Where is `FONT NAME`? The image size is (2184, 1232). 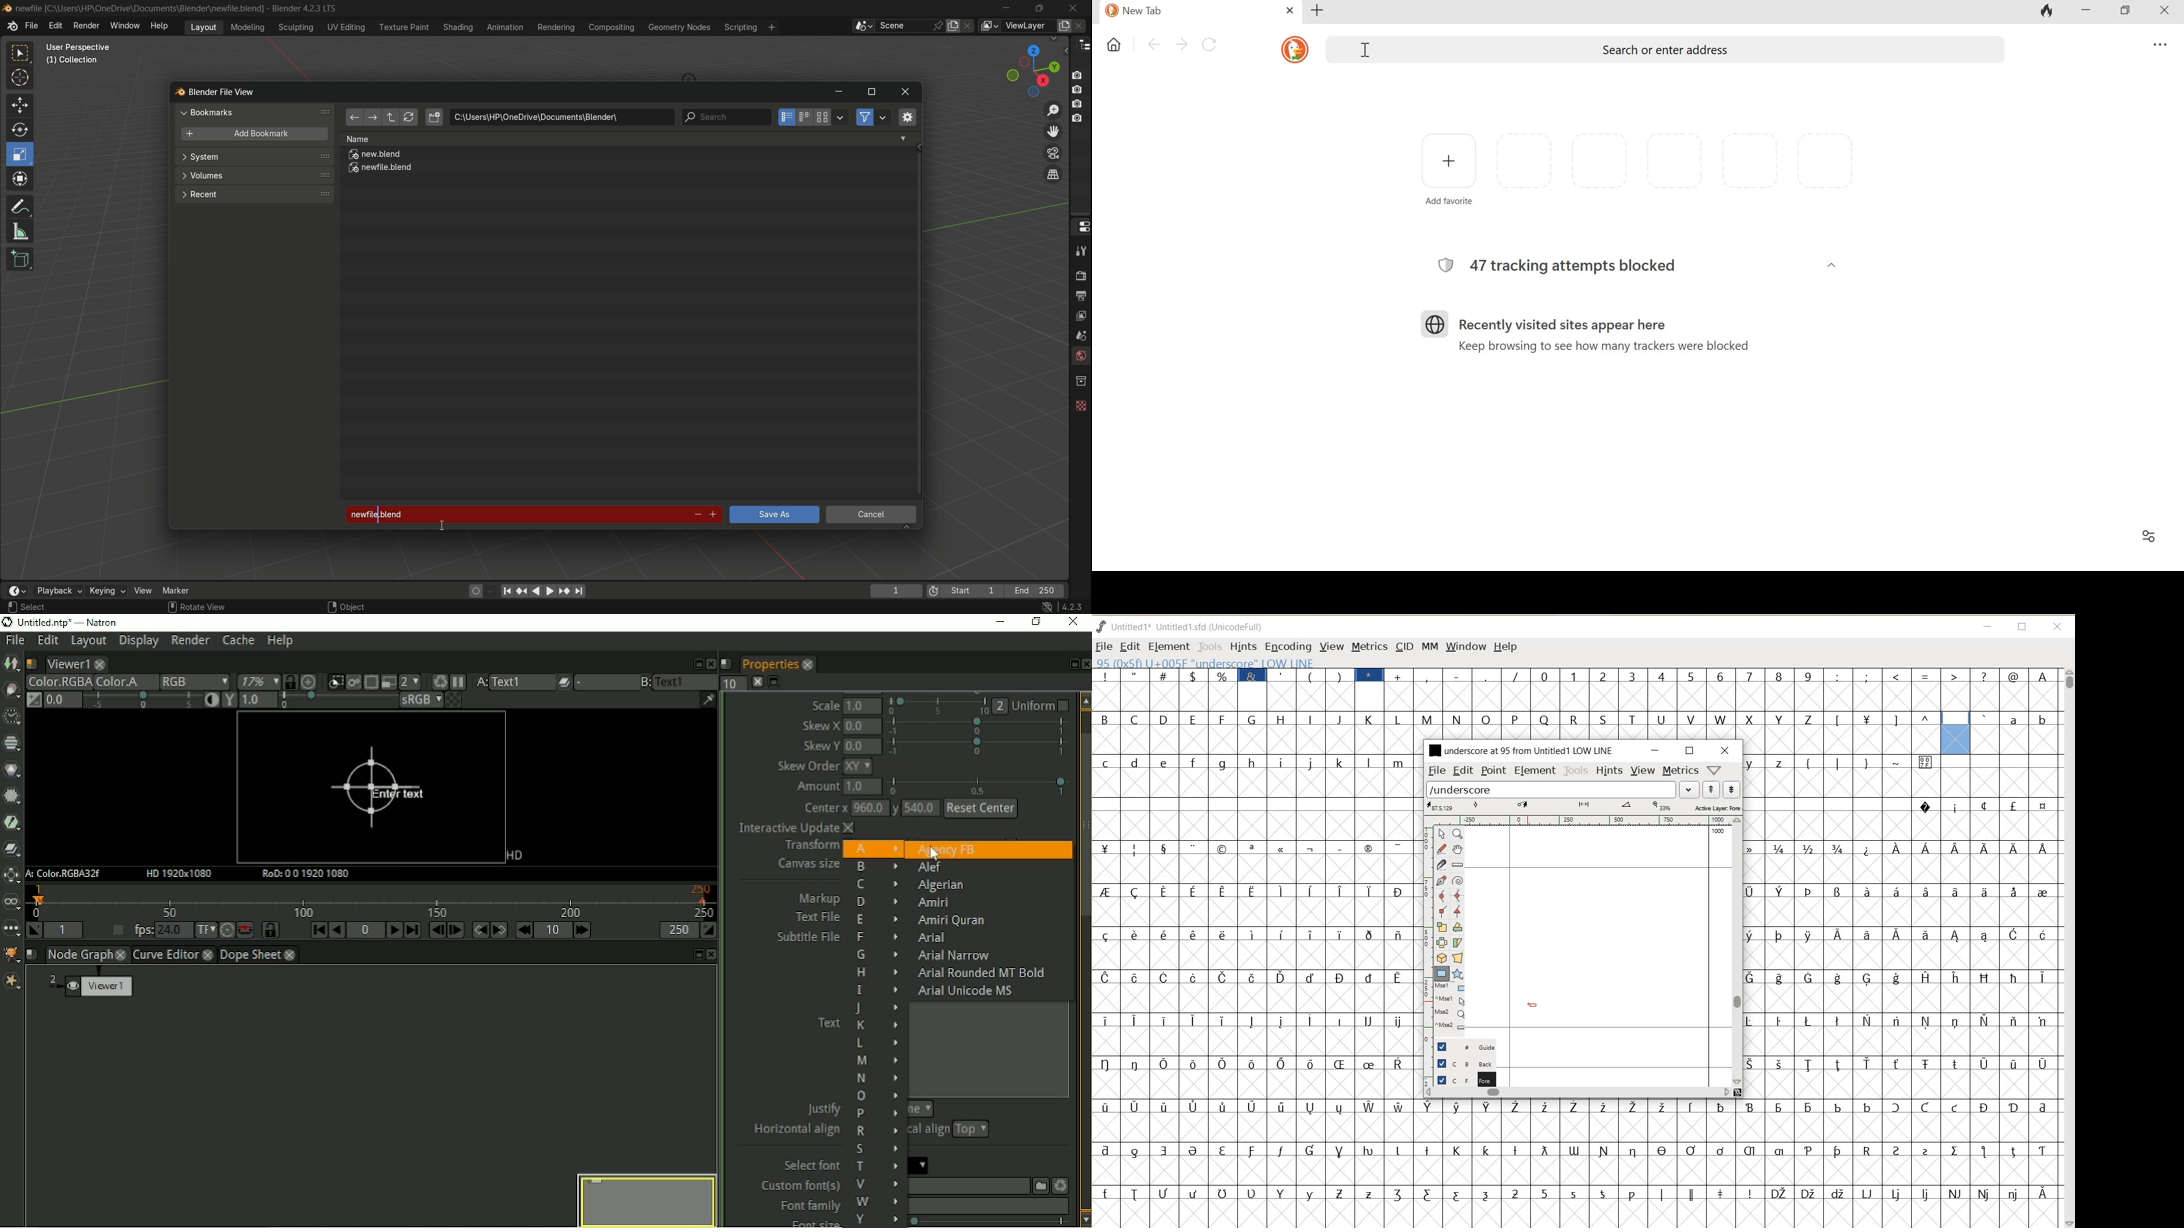
FONT NAME is located at coordinates (1522, 750).